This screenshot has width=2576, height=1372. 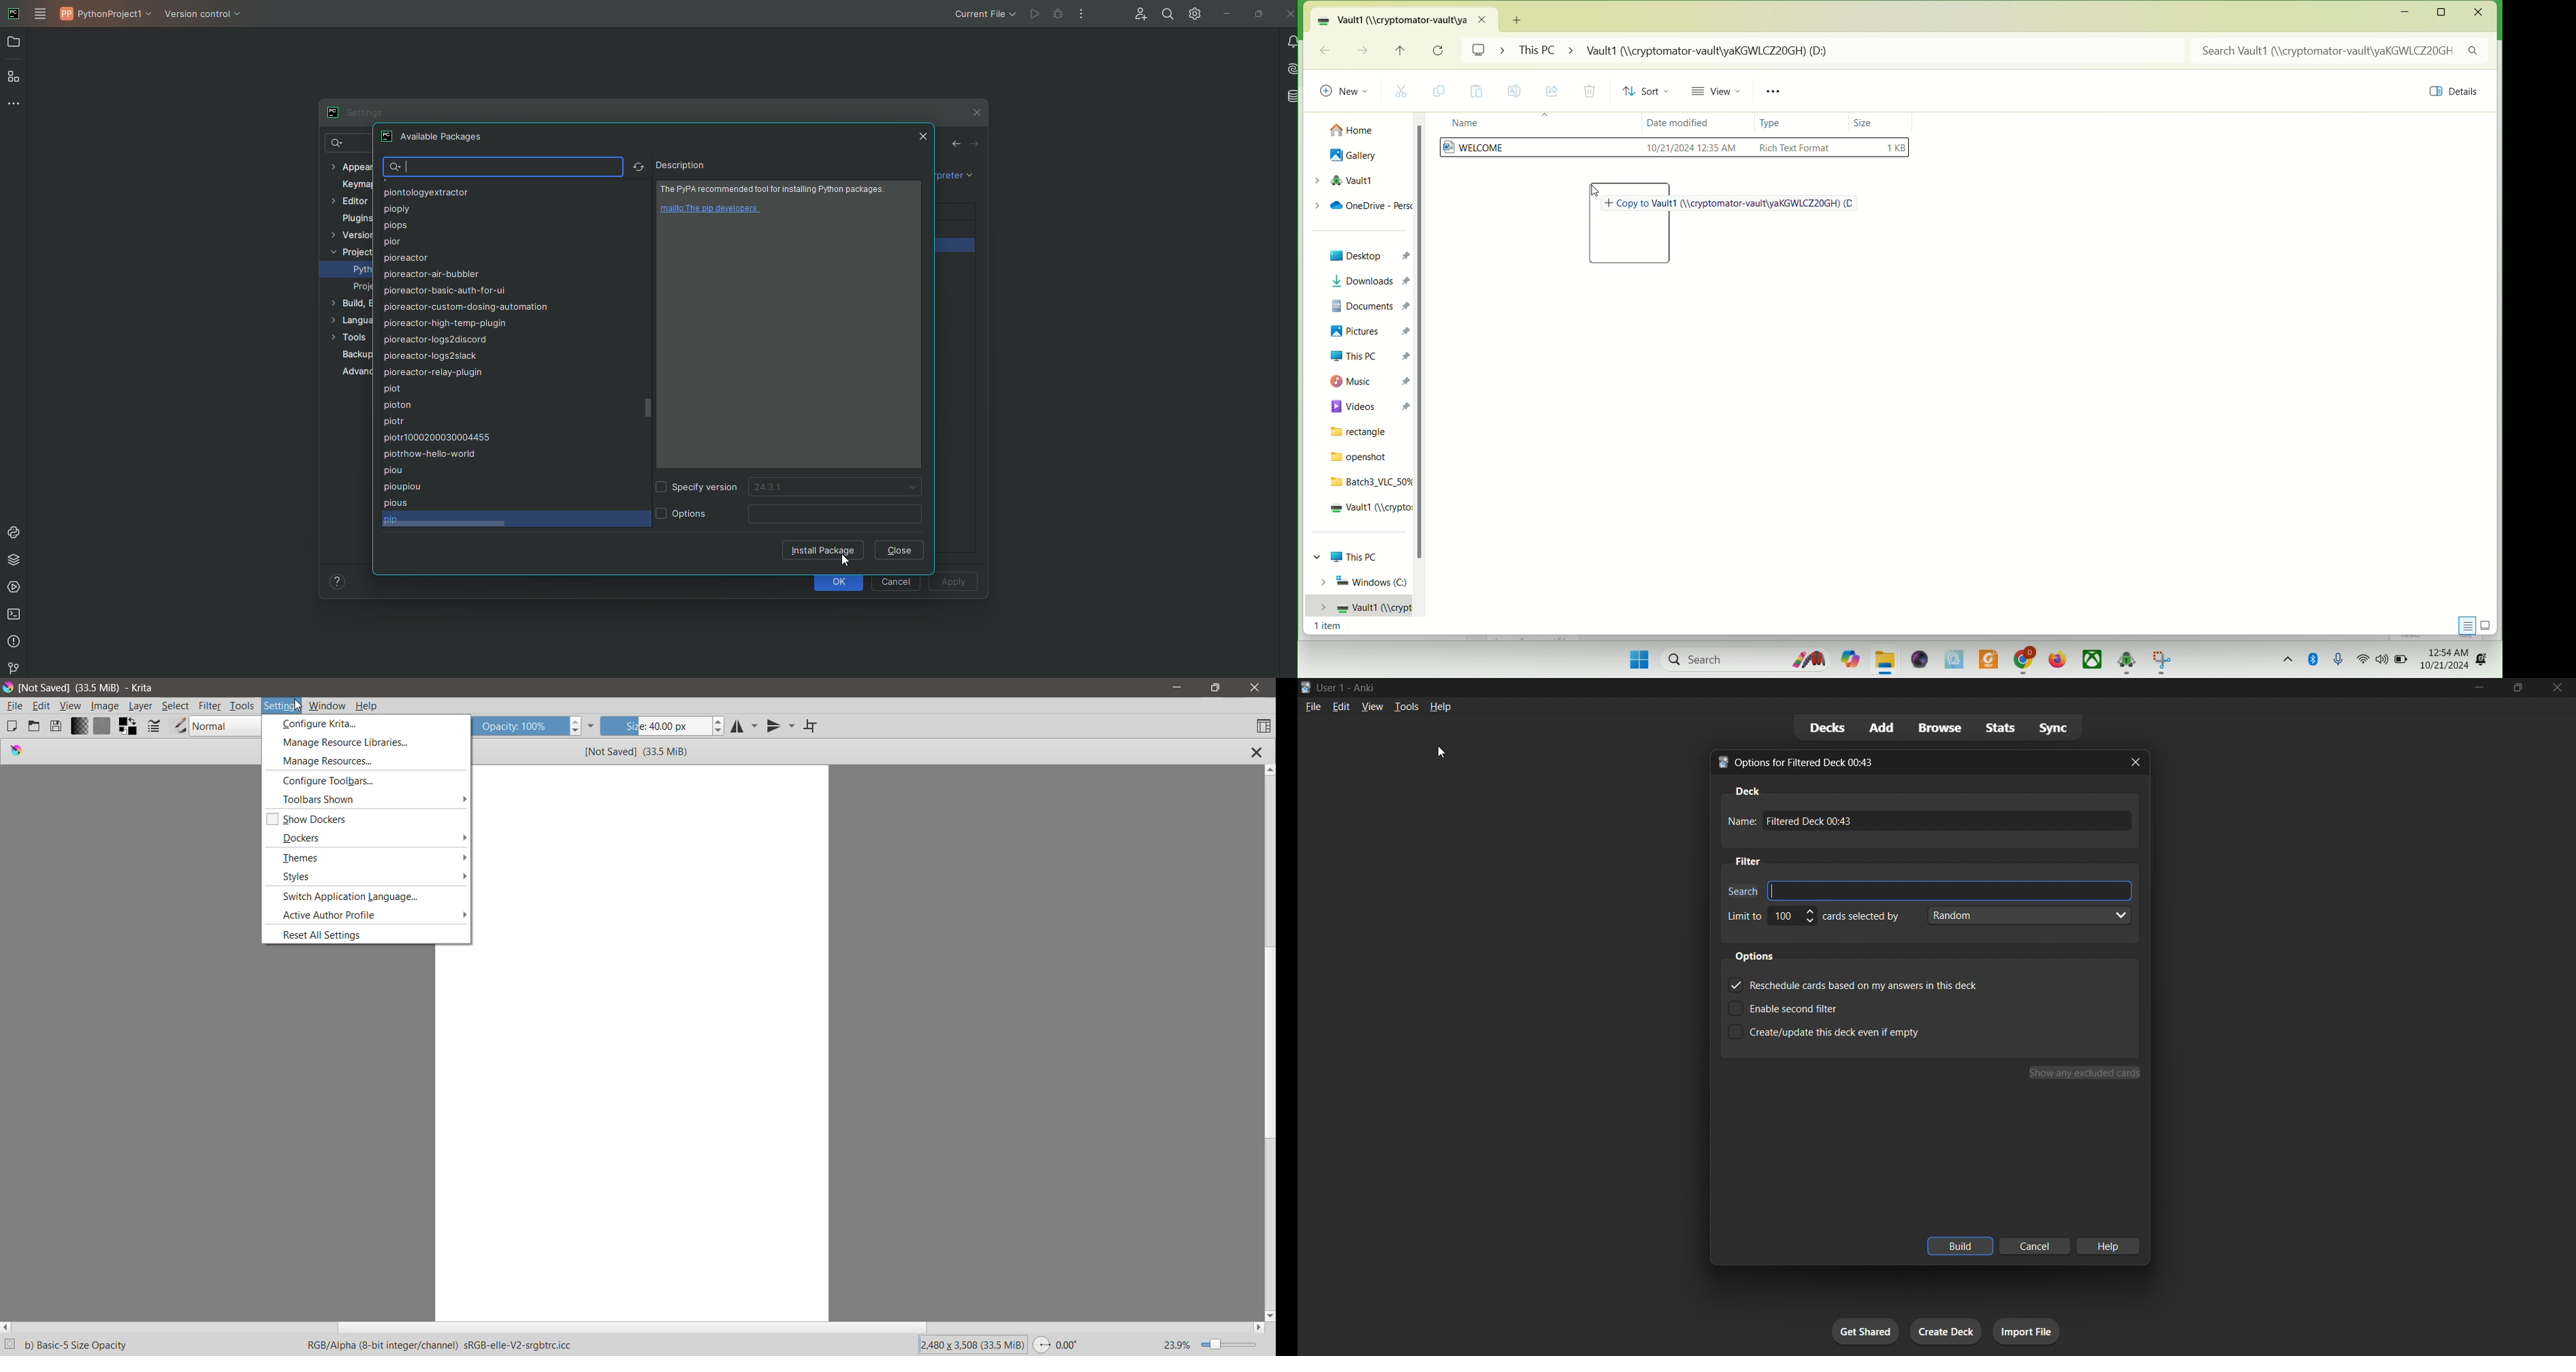 I want to click on get sharedc, so click(x=1863, y=1329).